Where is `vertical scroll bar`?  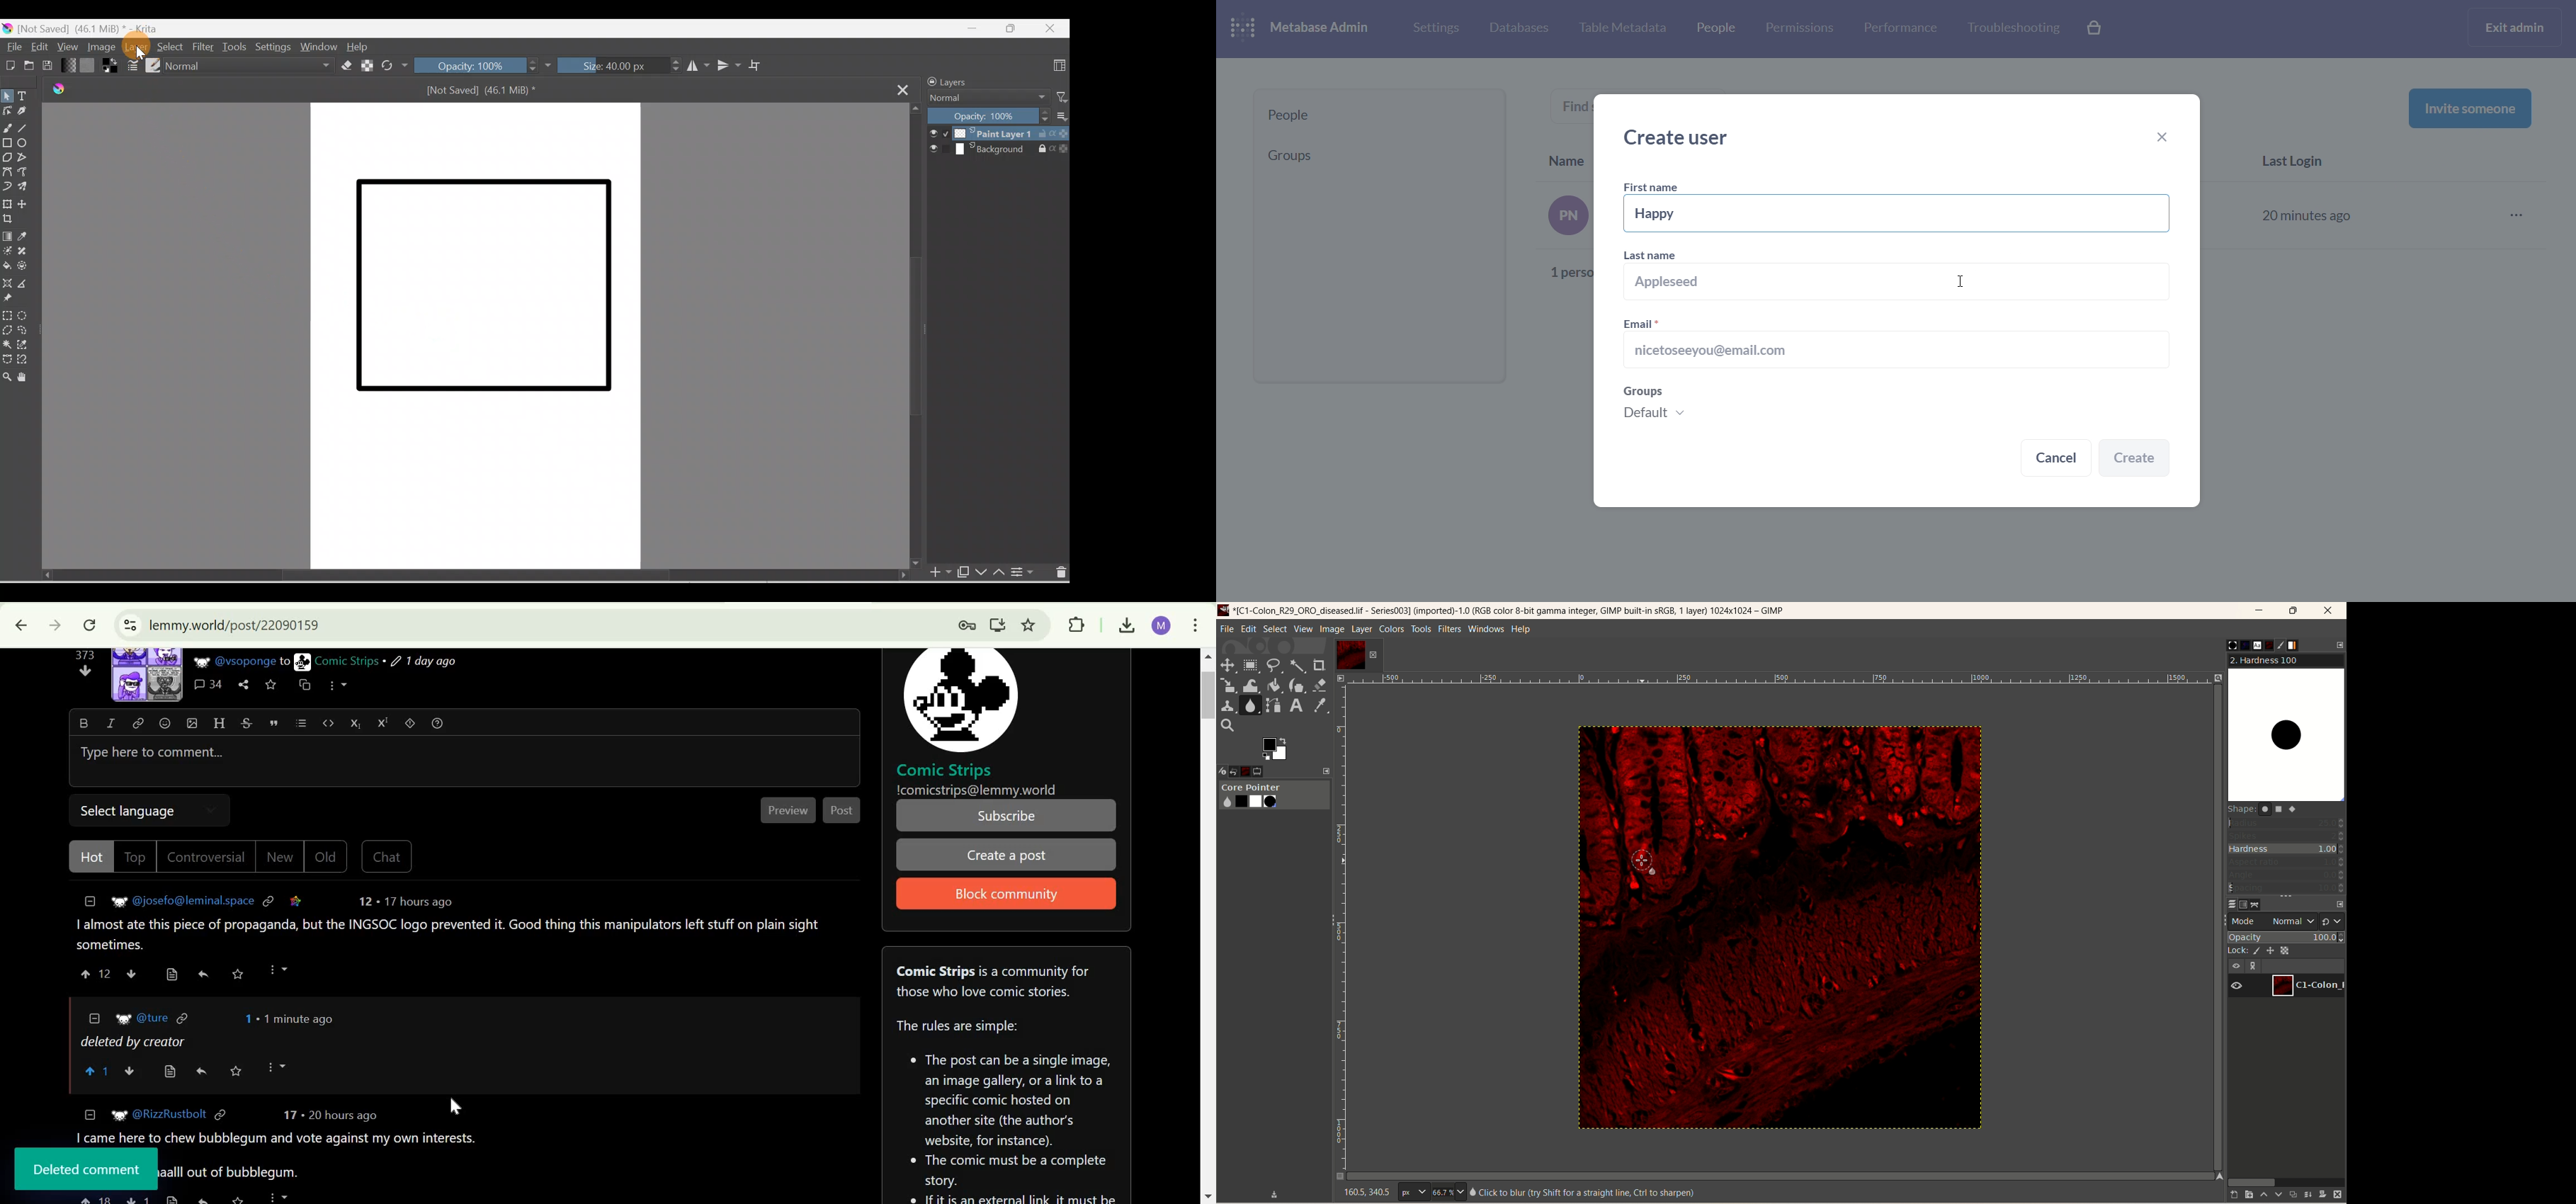
vertical scroll bar is located at coordinates (1203, 695).